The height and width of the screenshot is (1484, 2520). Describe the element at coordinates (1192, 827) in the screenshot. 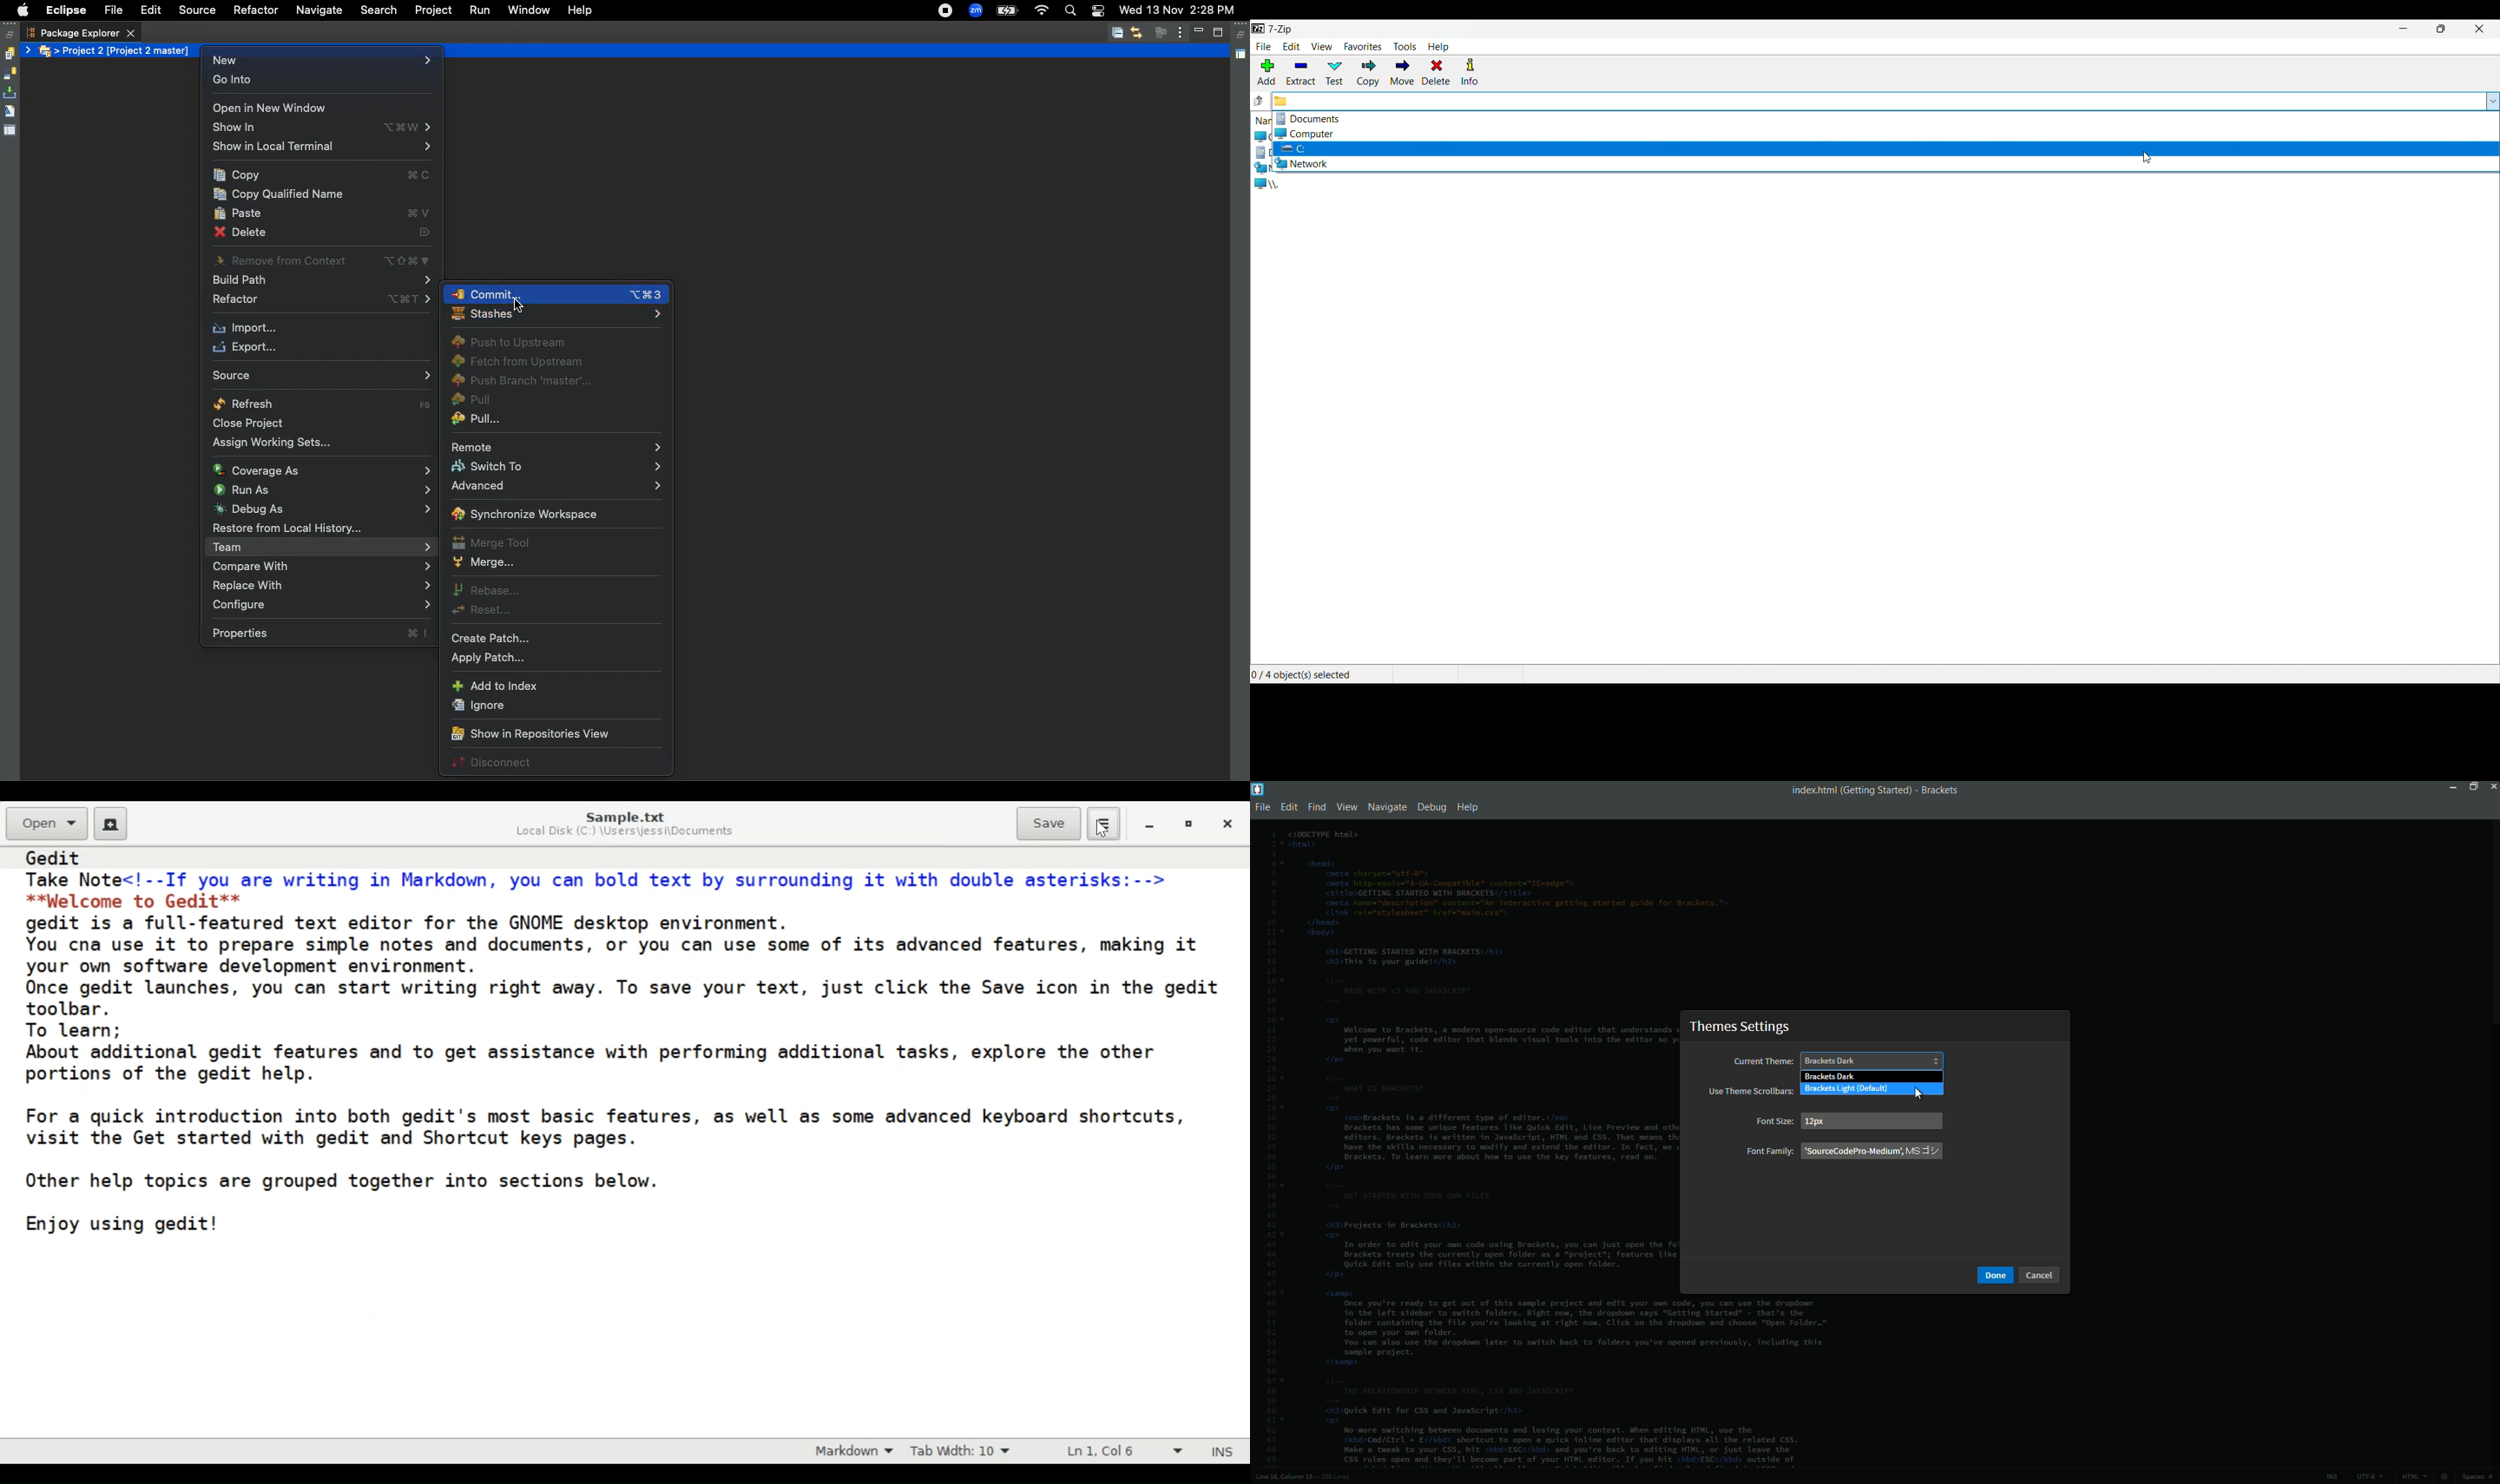

I see `restore` at that location.